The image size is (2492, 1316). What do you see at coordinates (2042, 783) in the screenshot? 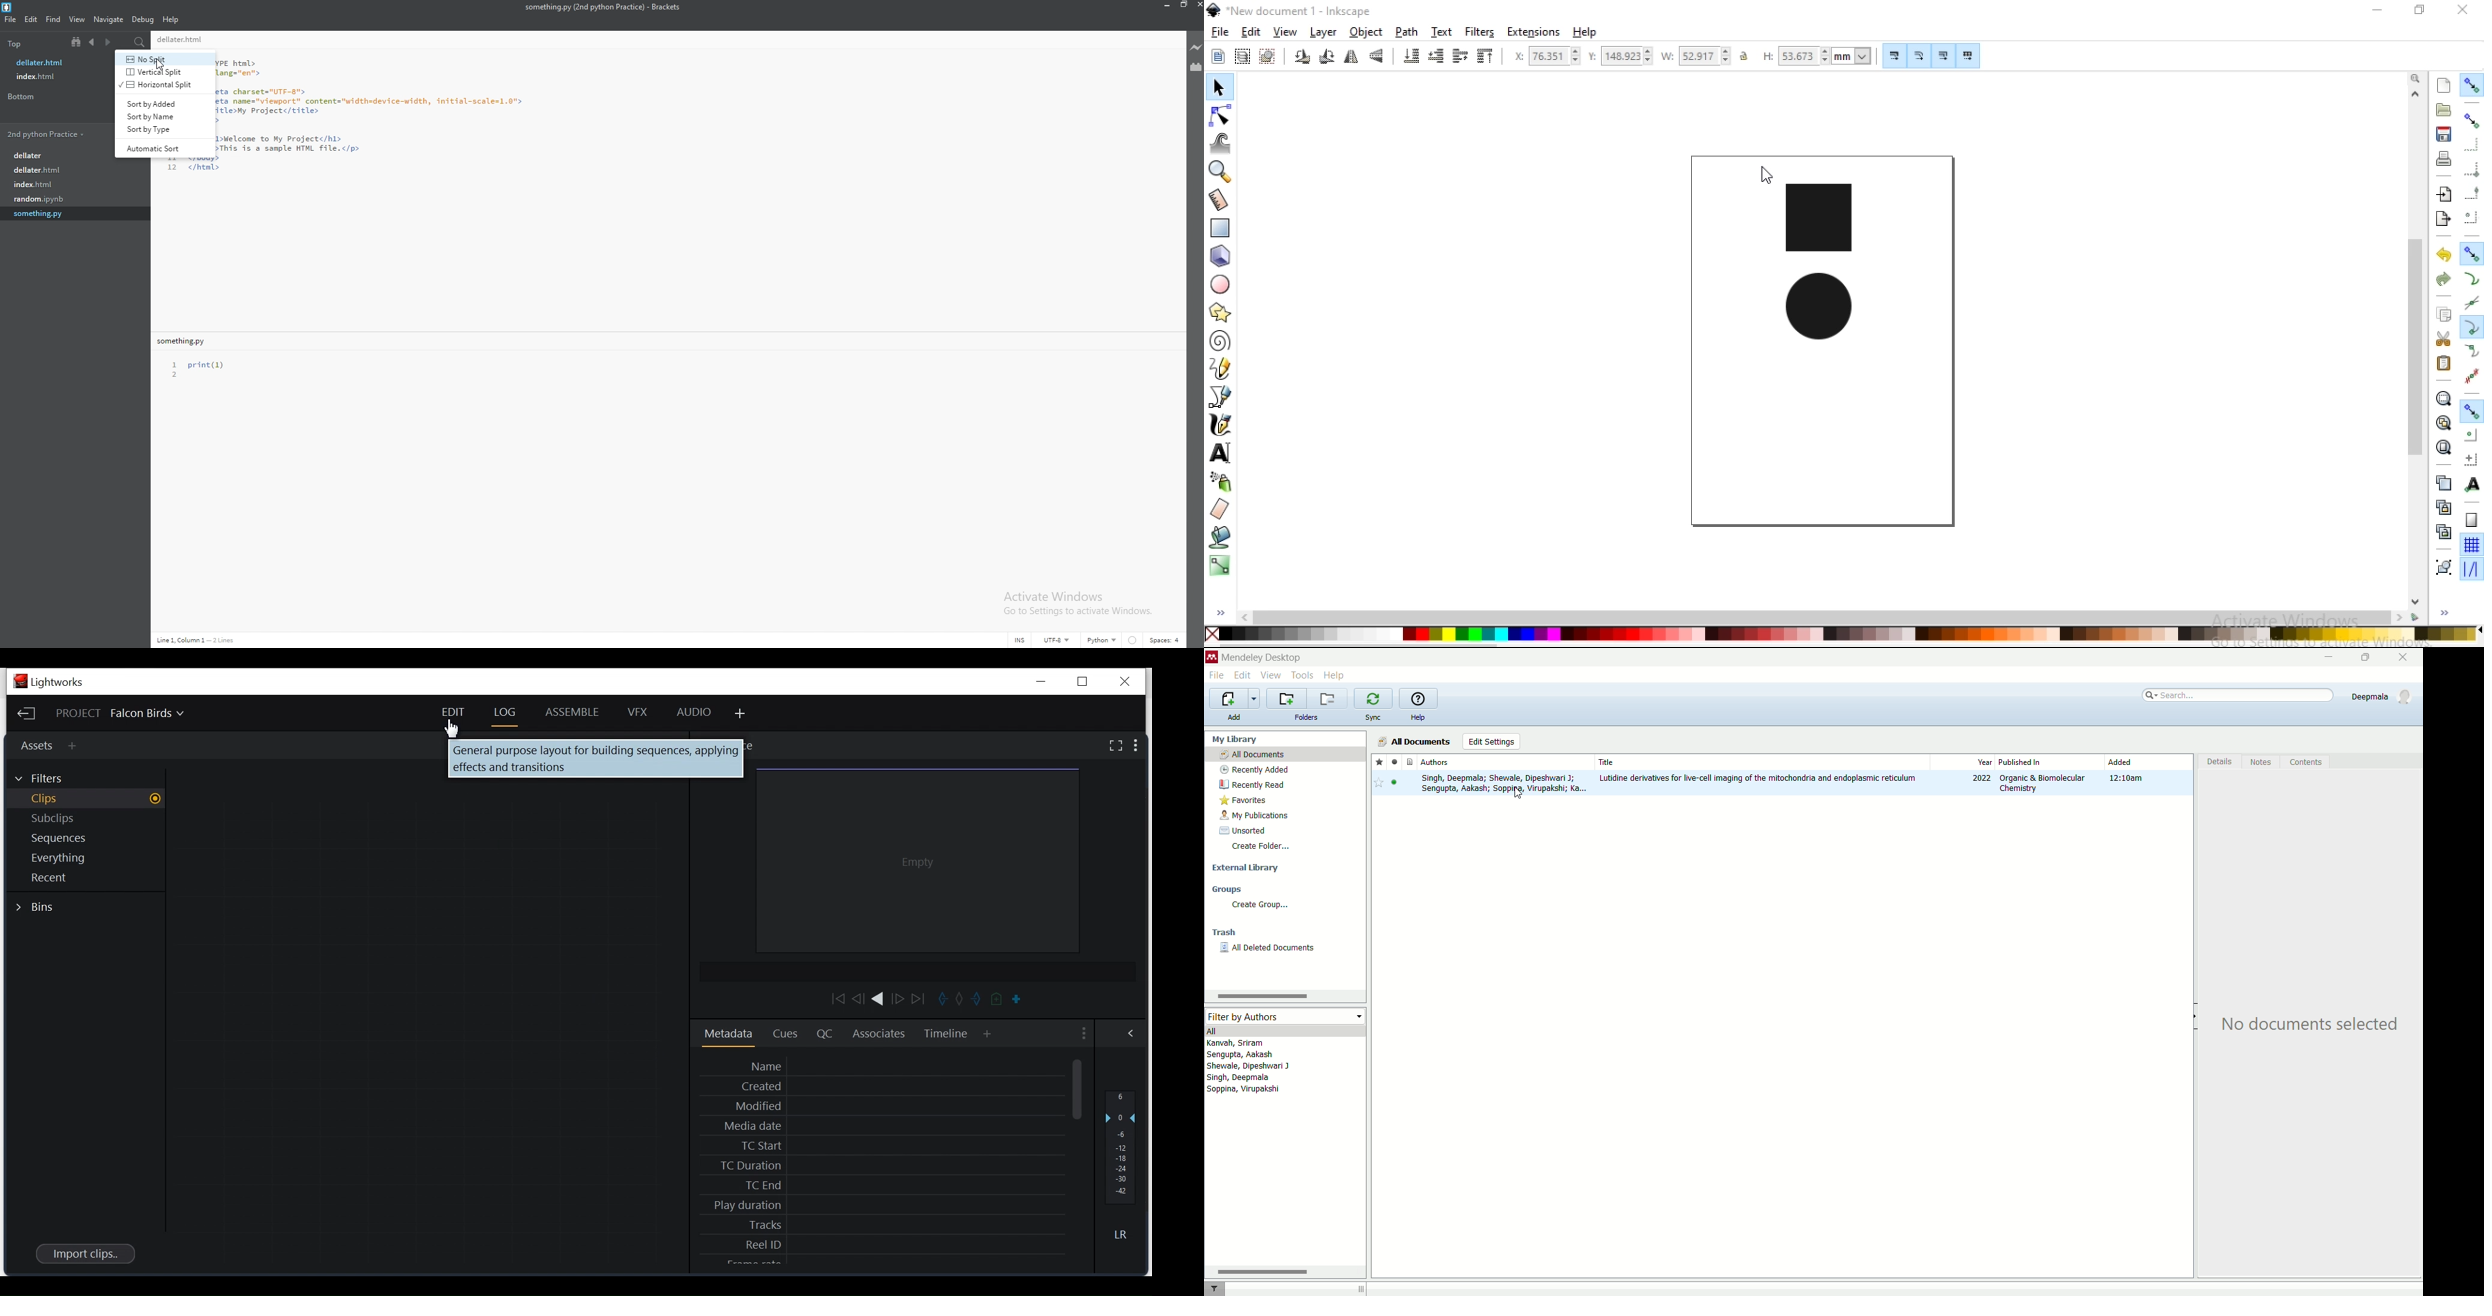
I see `Organic & Biomolecular Chemistry` at bounding box center [2042, 783].